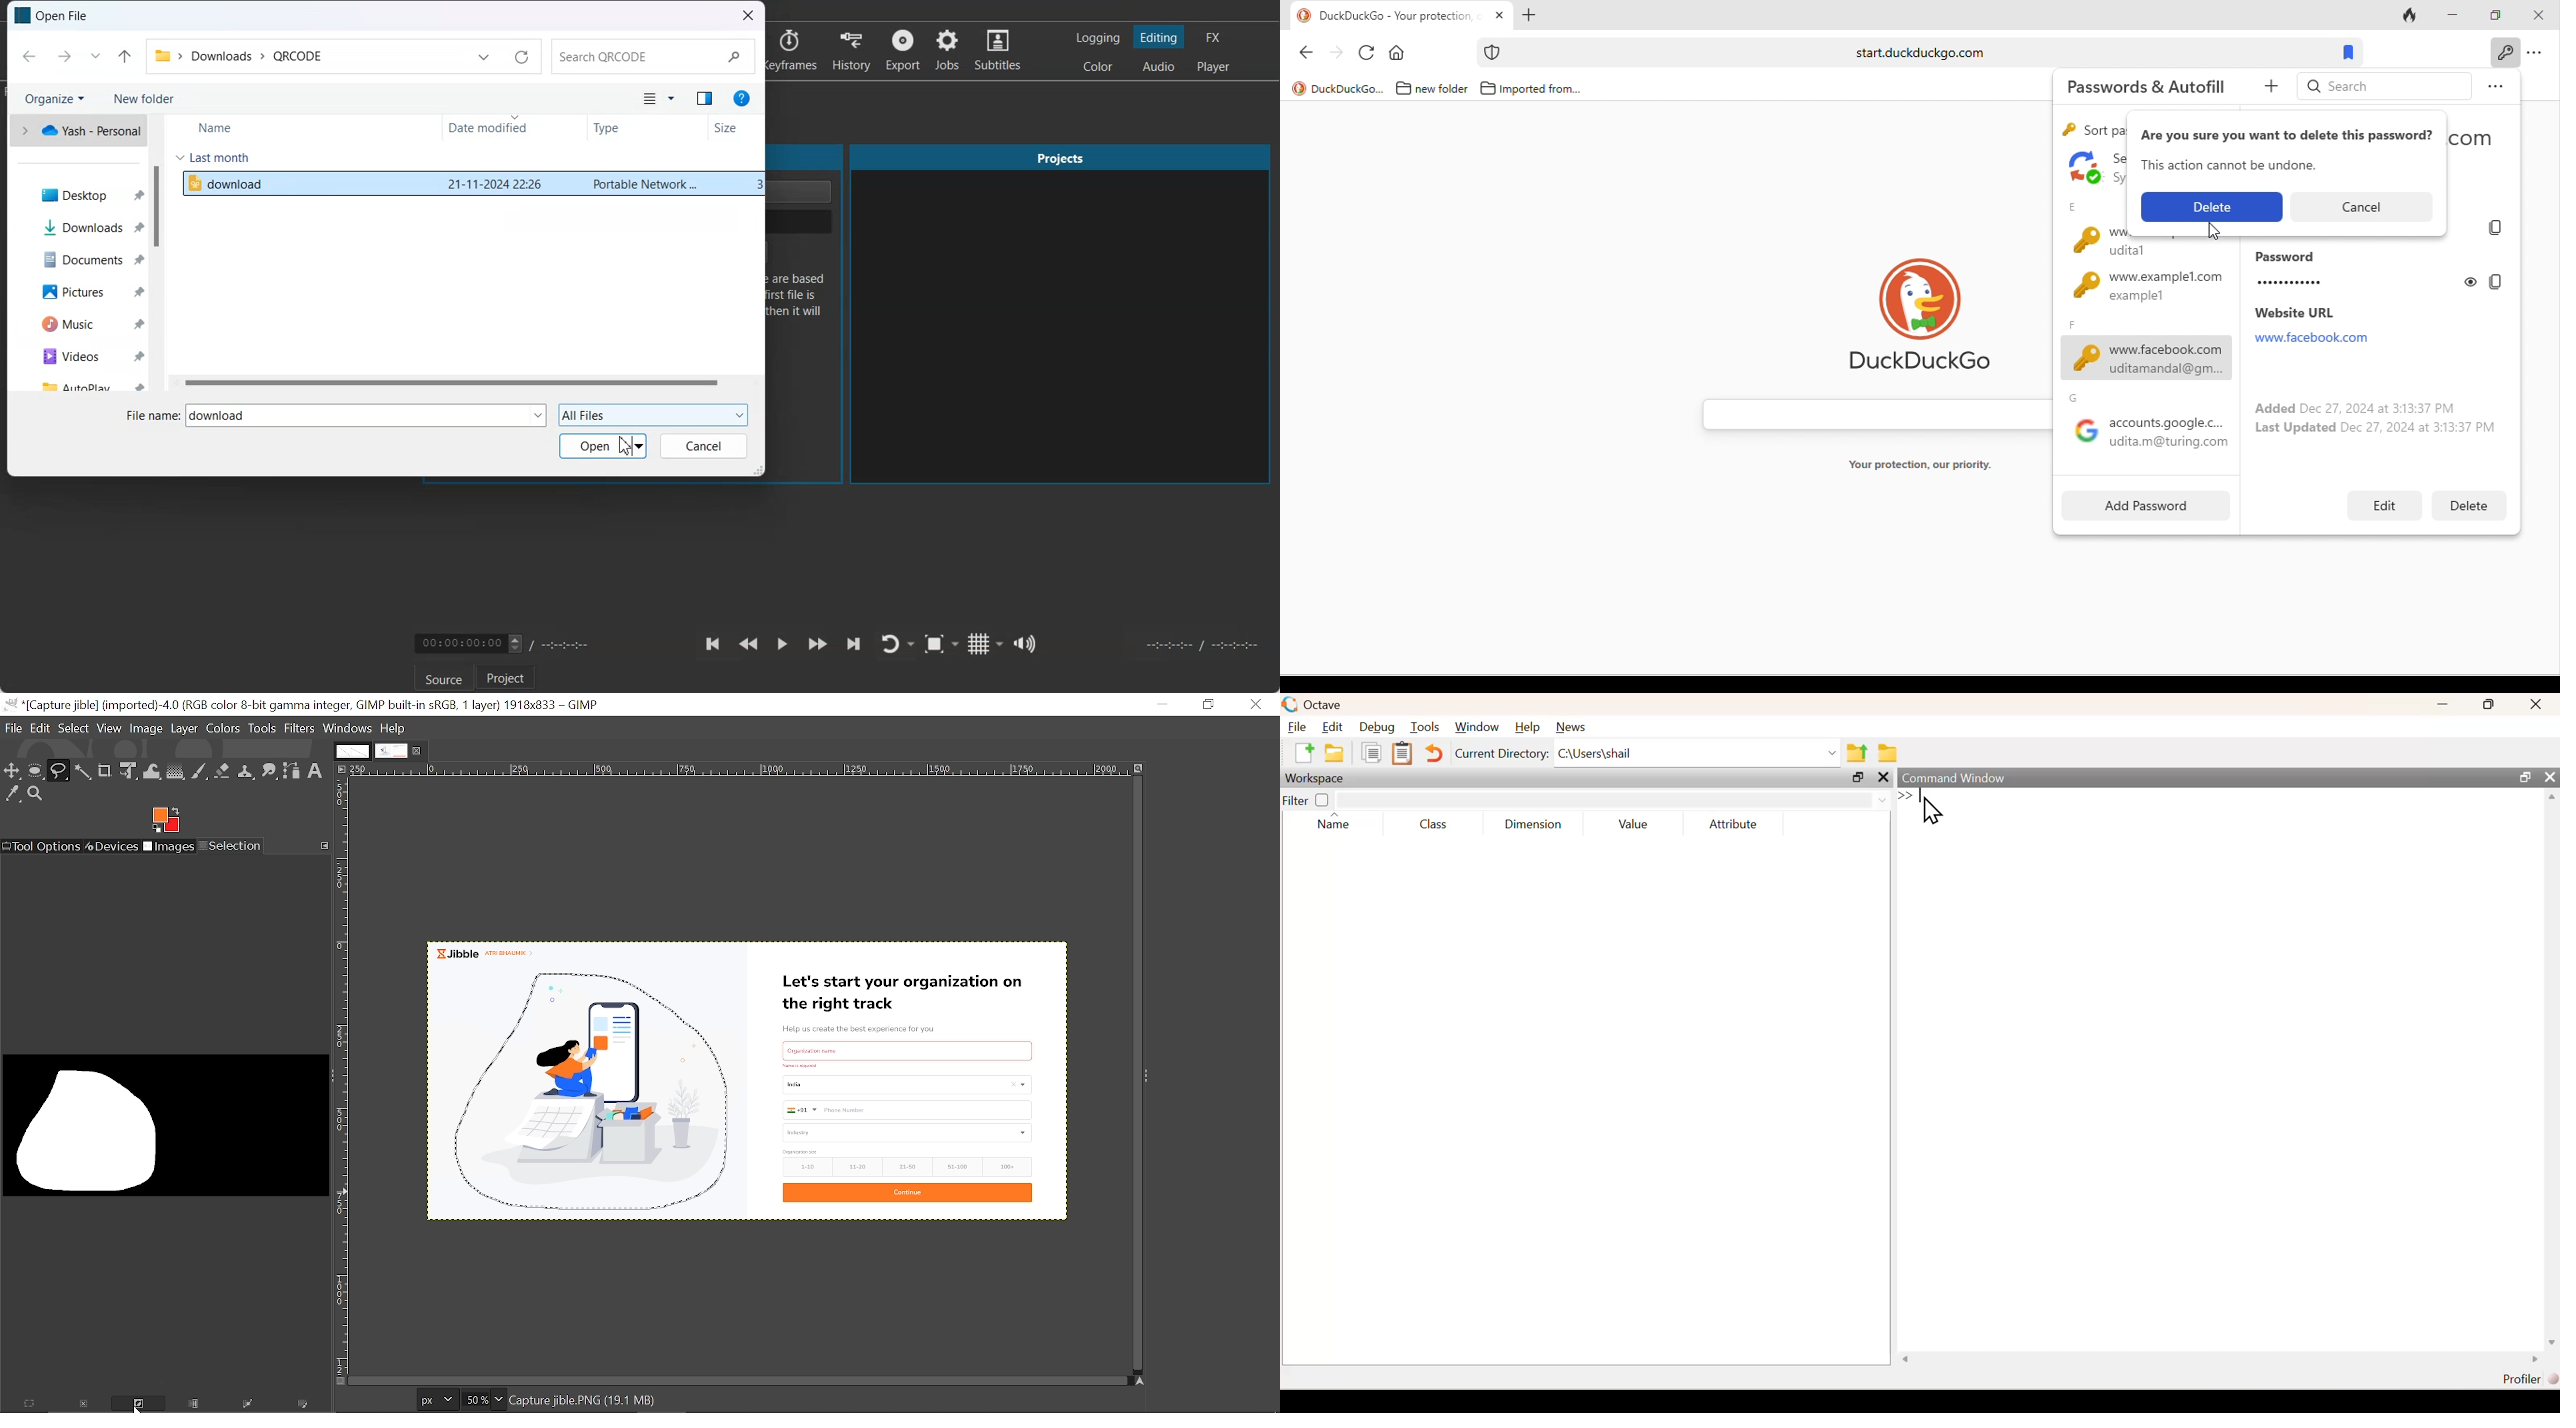 The height and width of the screenshot is (1428, 2576). Describe the element at coordinates (130, 772) in the screenshot. I see `unified transform tool` at that location.